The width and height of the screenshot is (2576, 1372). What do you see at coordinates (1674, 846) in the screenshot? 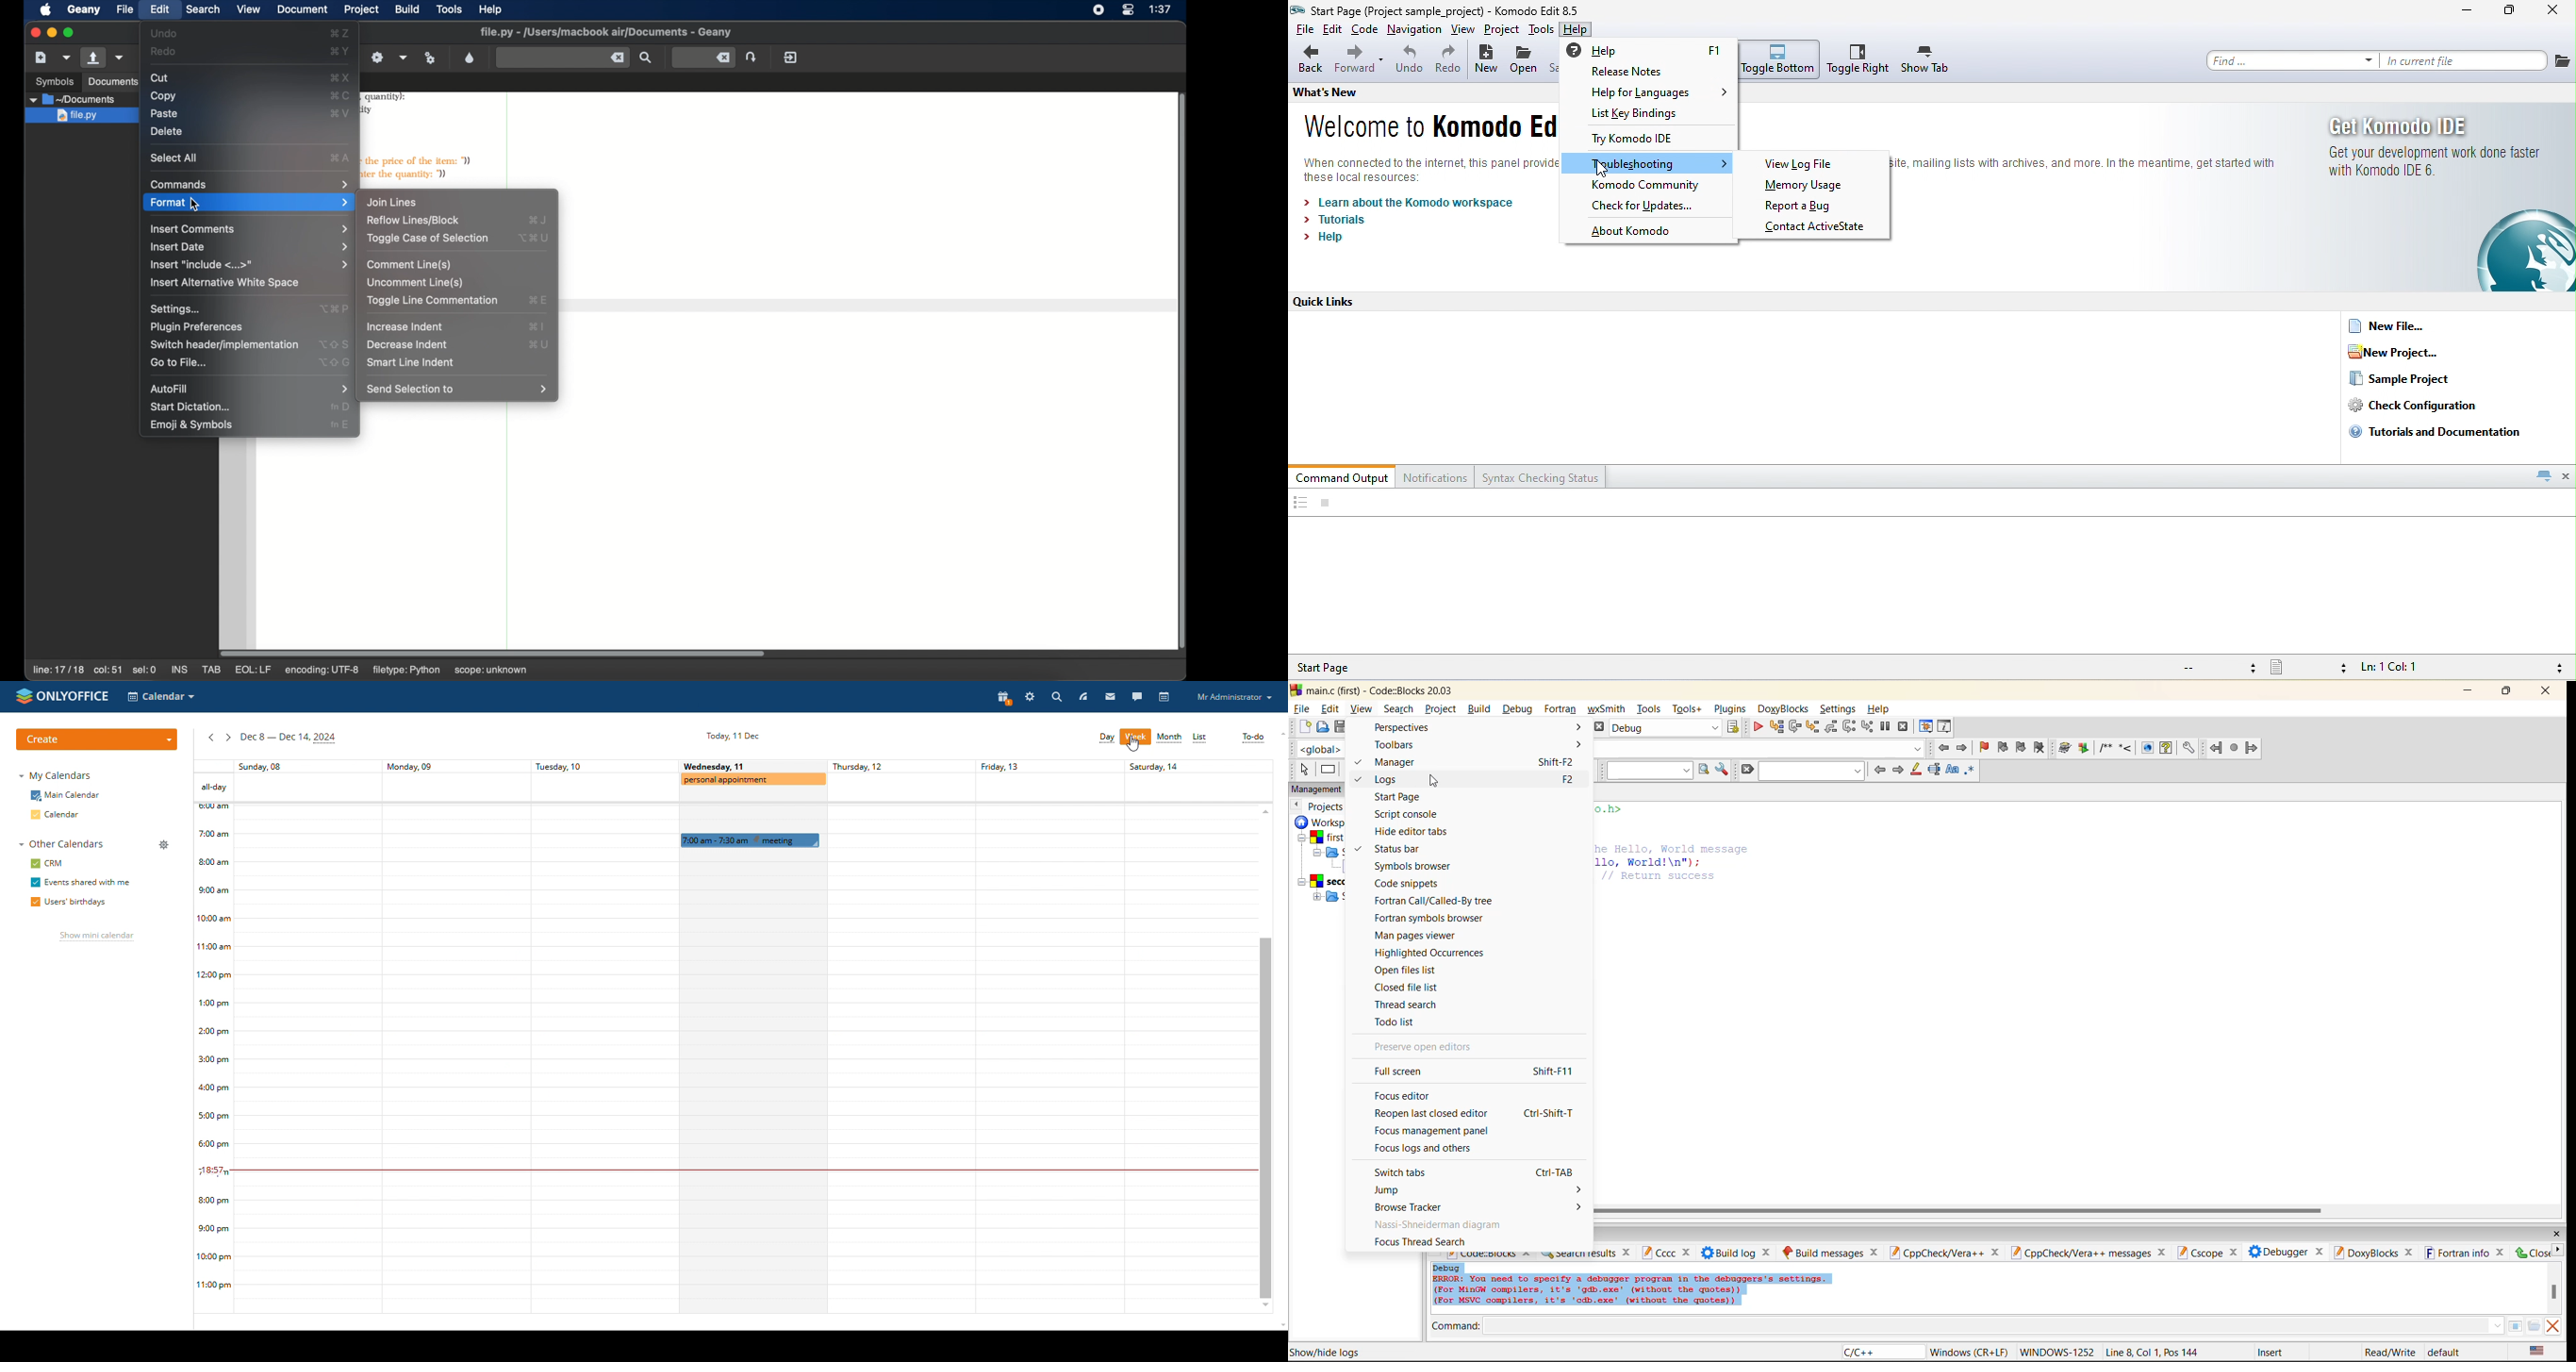
I see `code` at bounding box center [1674, 846].